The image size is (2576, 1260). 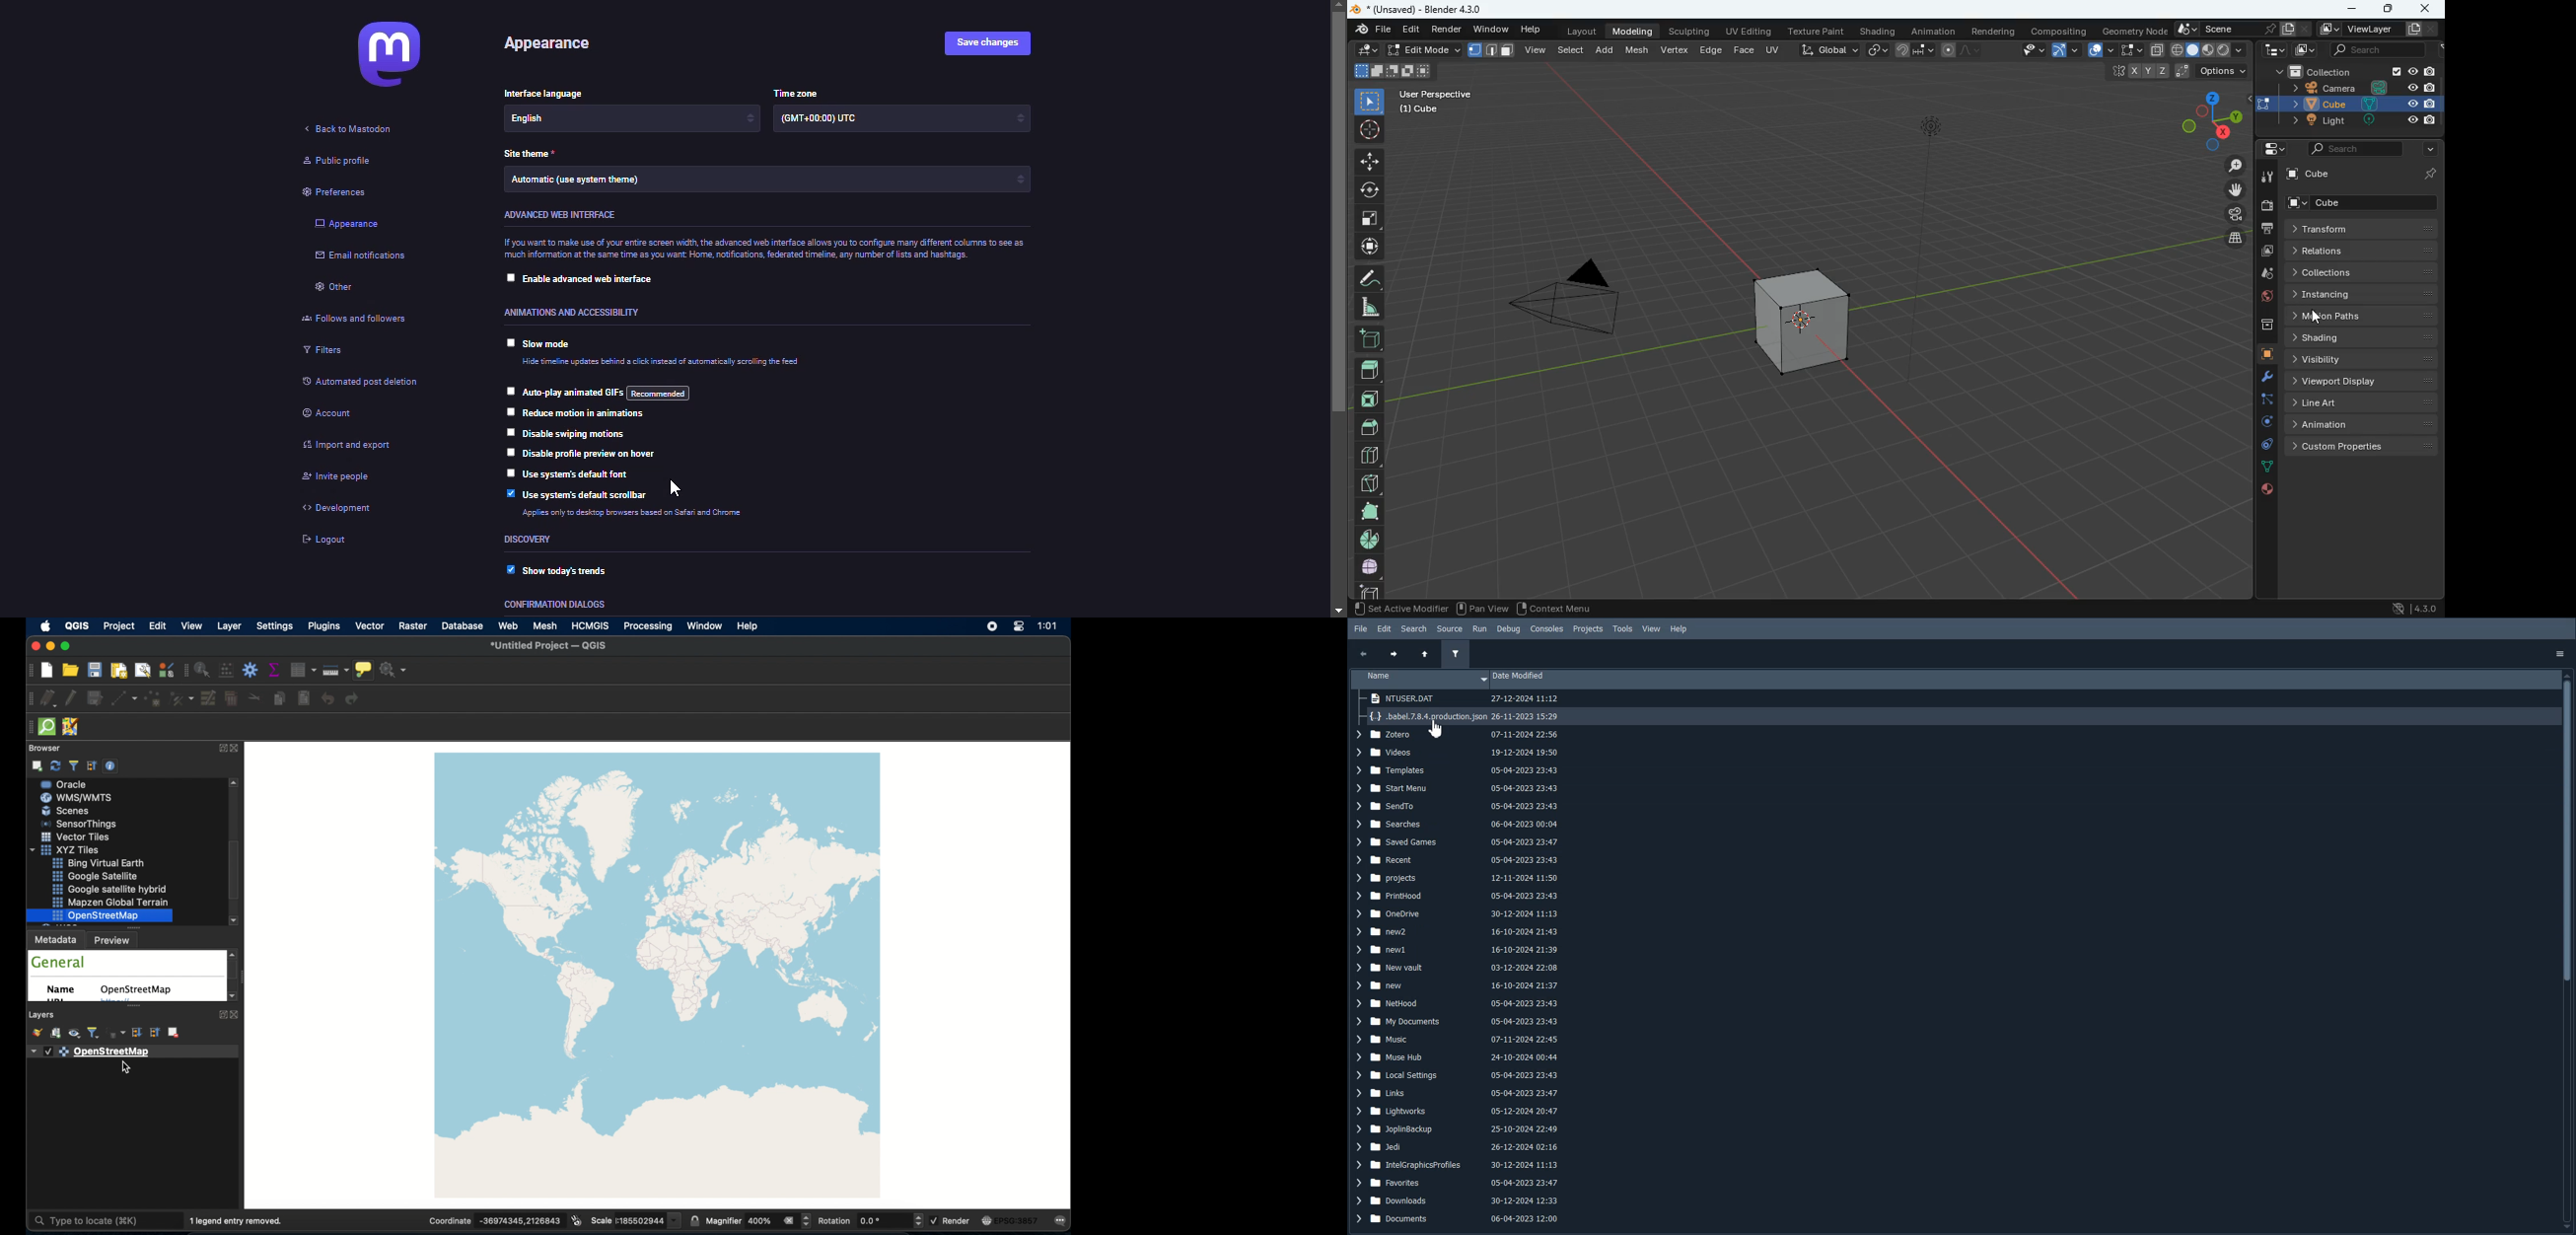 I want to click on view, so click(x=193, y=626).